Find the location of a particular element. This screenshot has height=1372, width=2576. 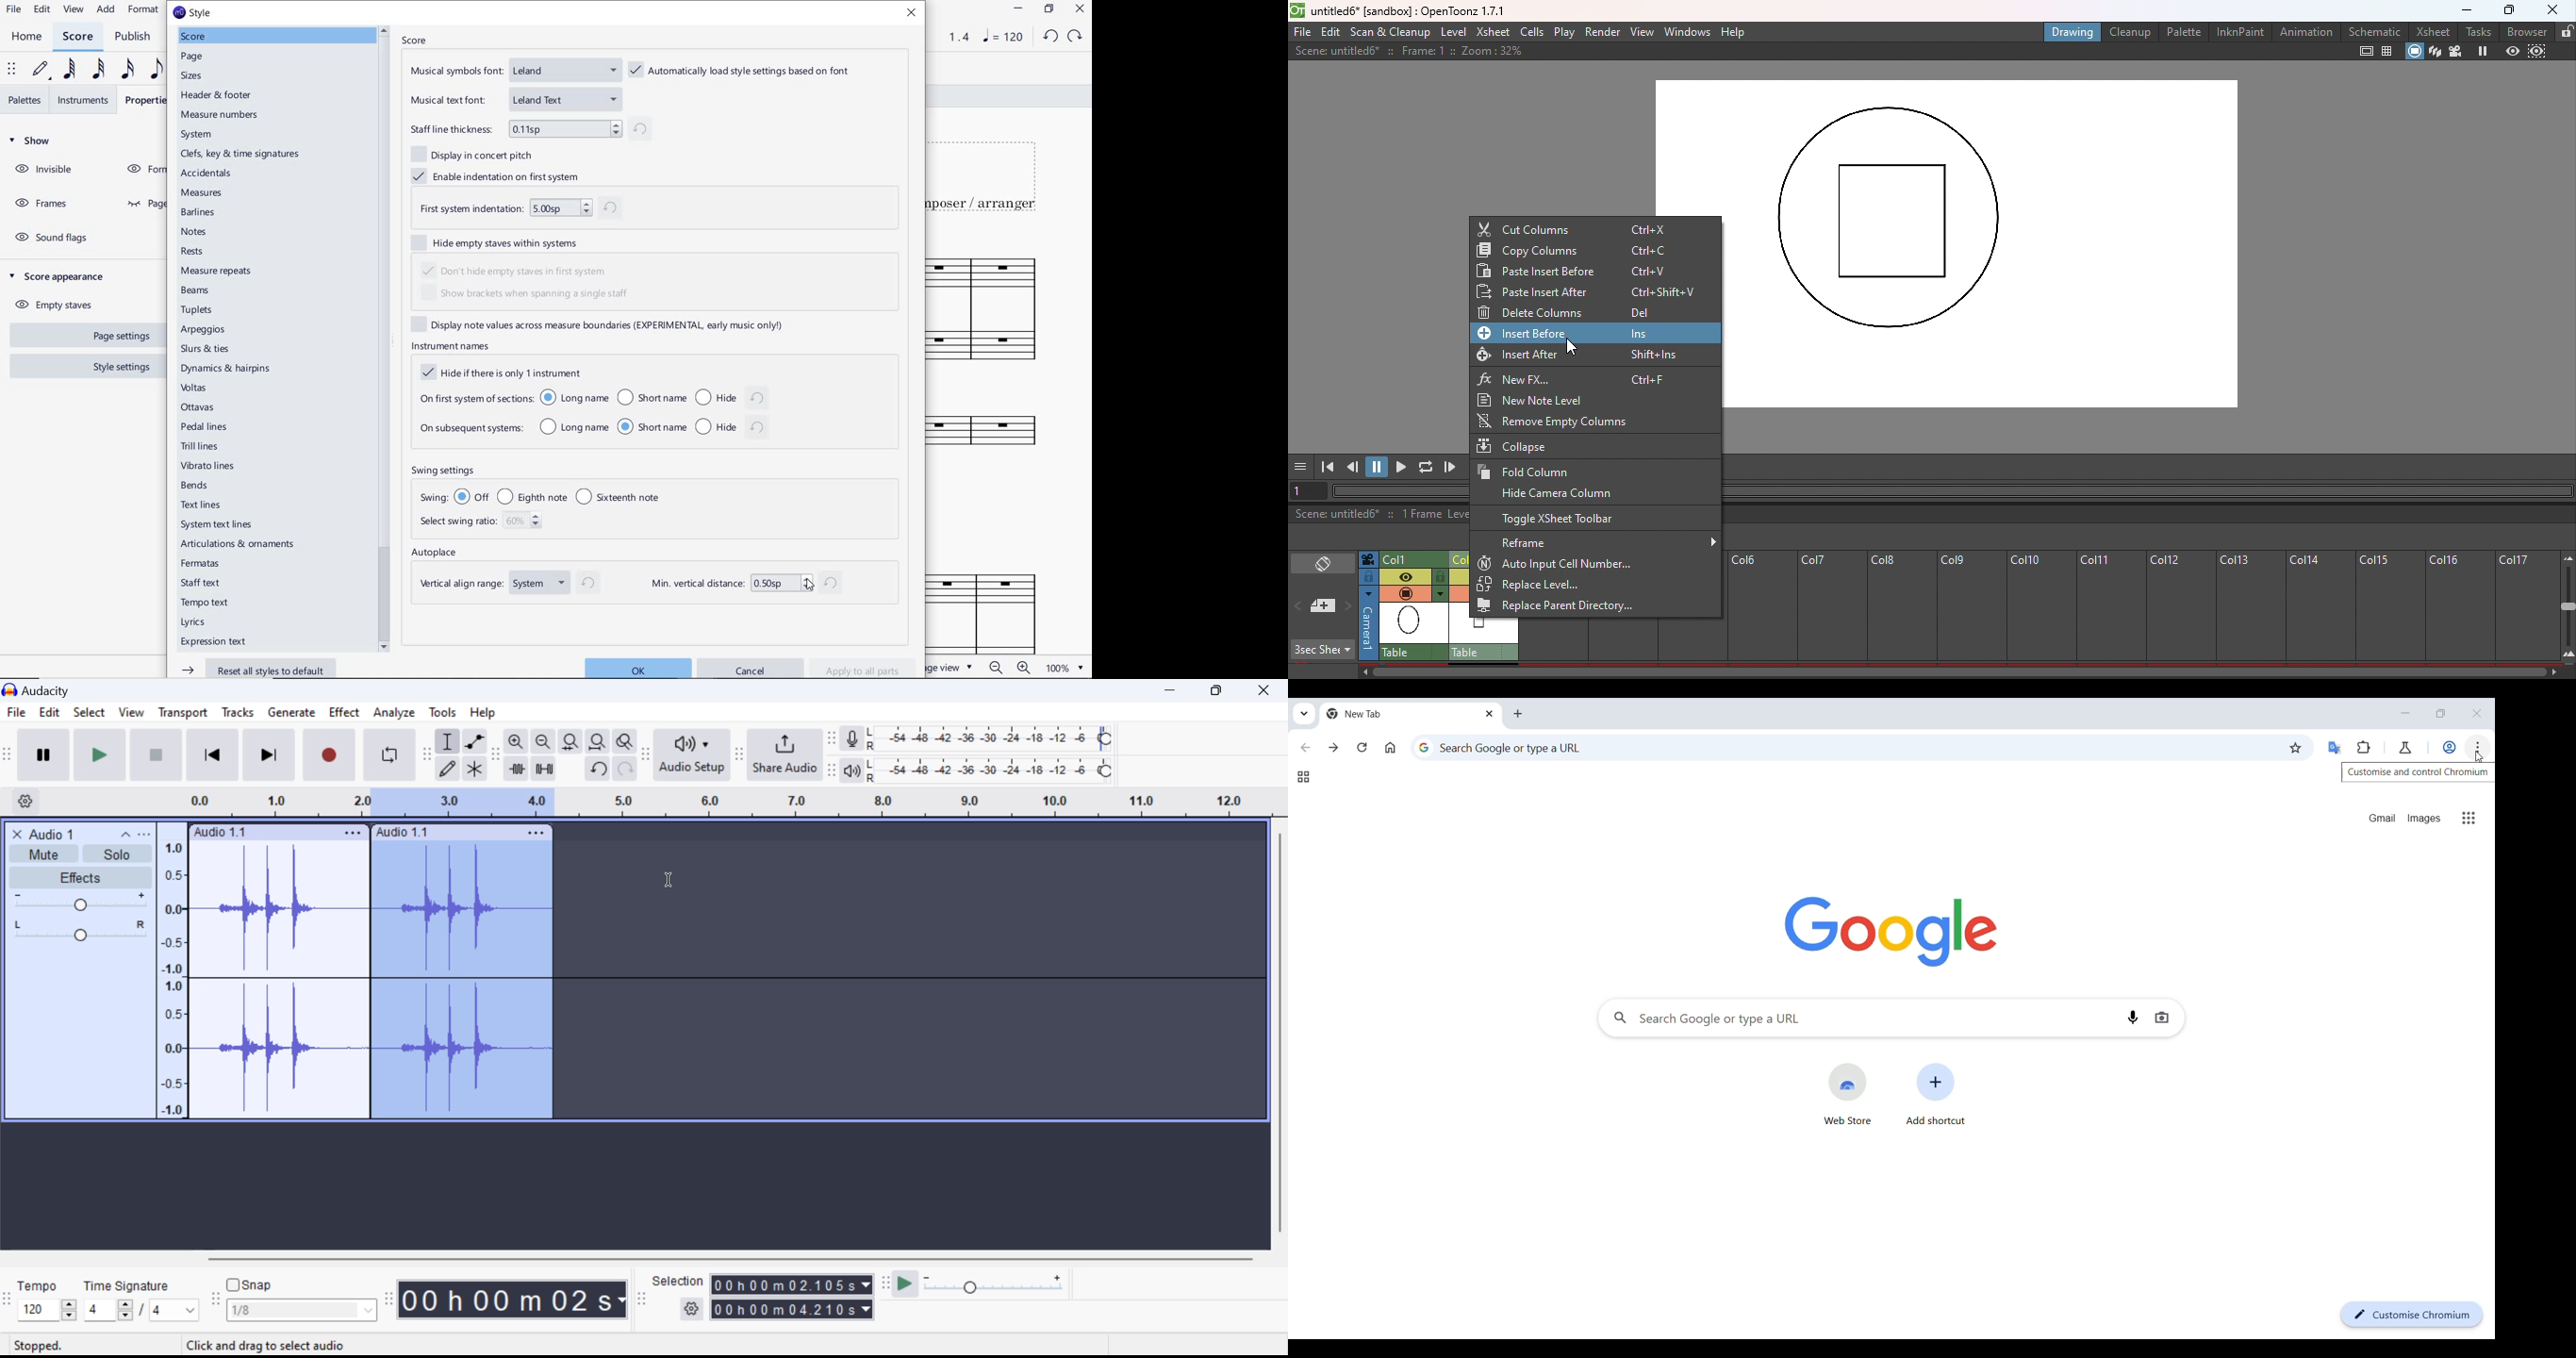

DON'T HIDE EMPTY STAVES is located at coordinates (518, 269).